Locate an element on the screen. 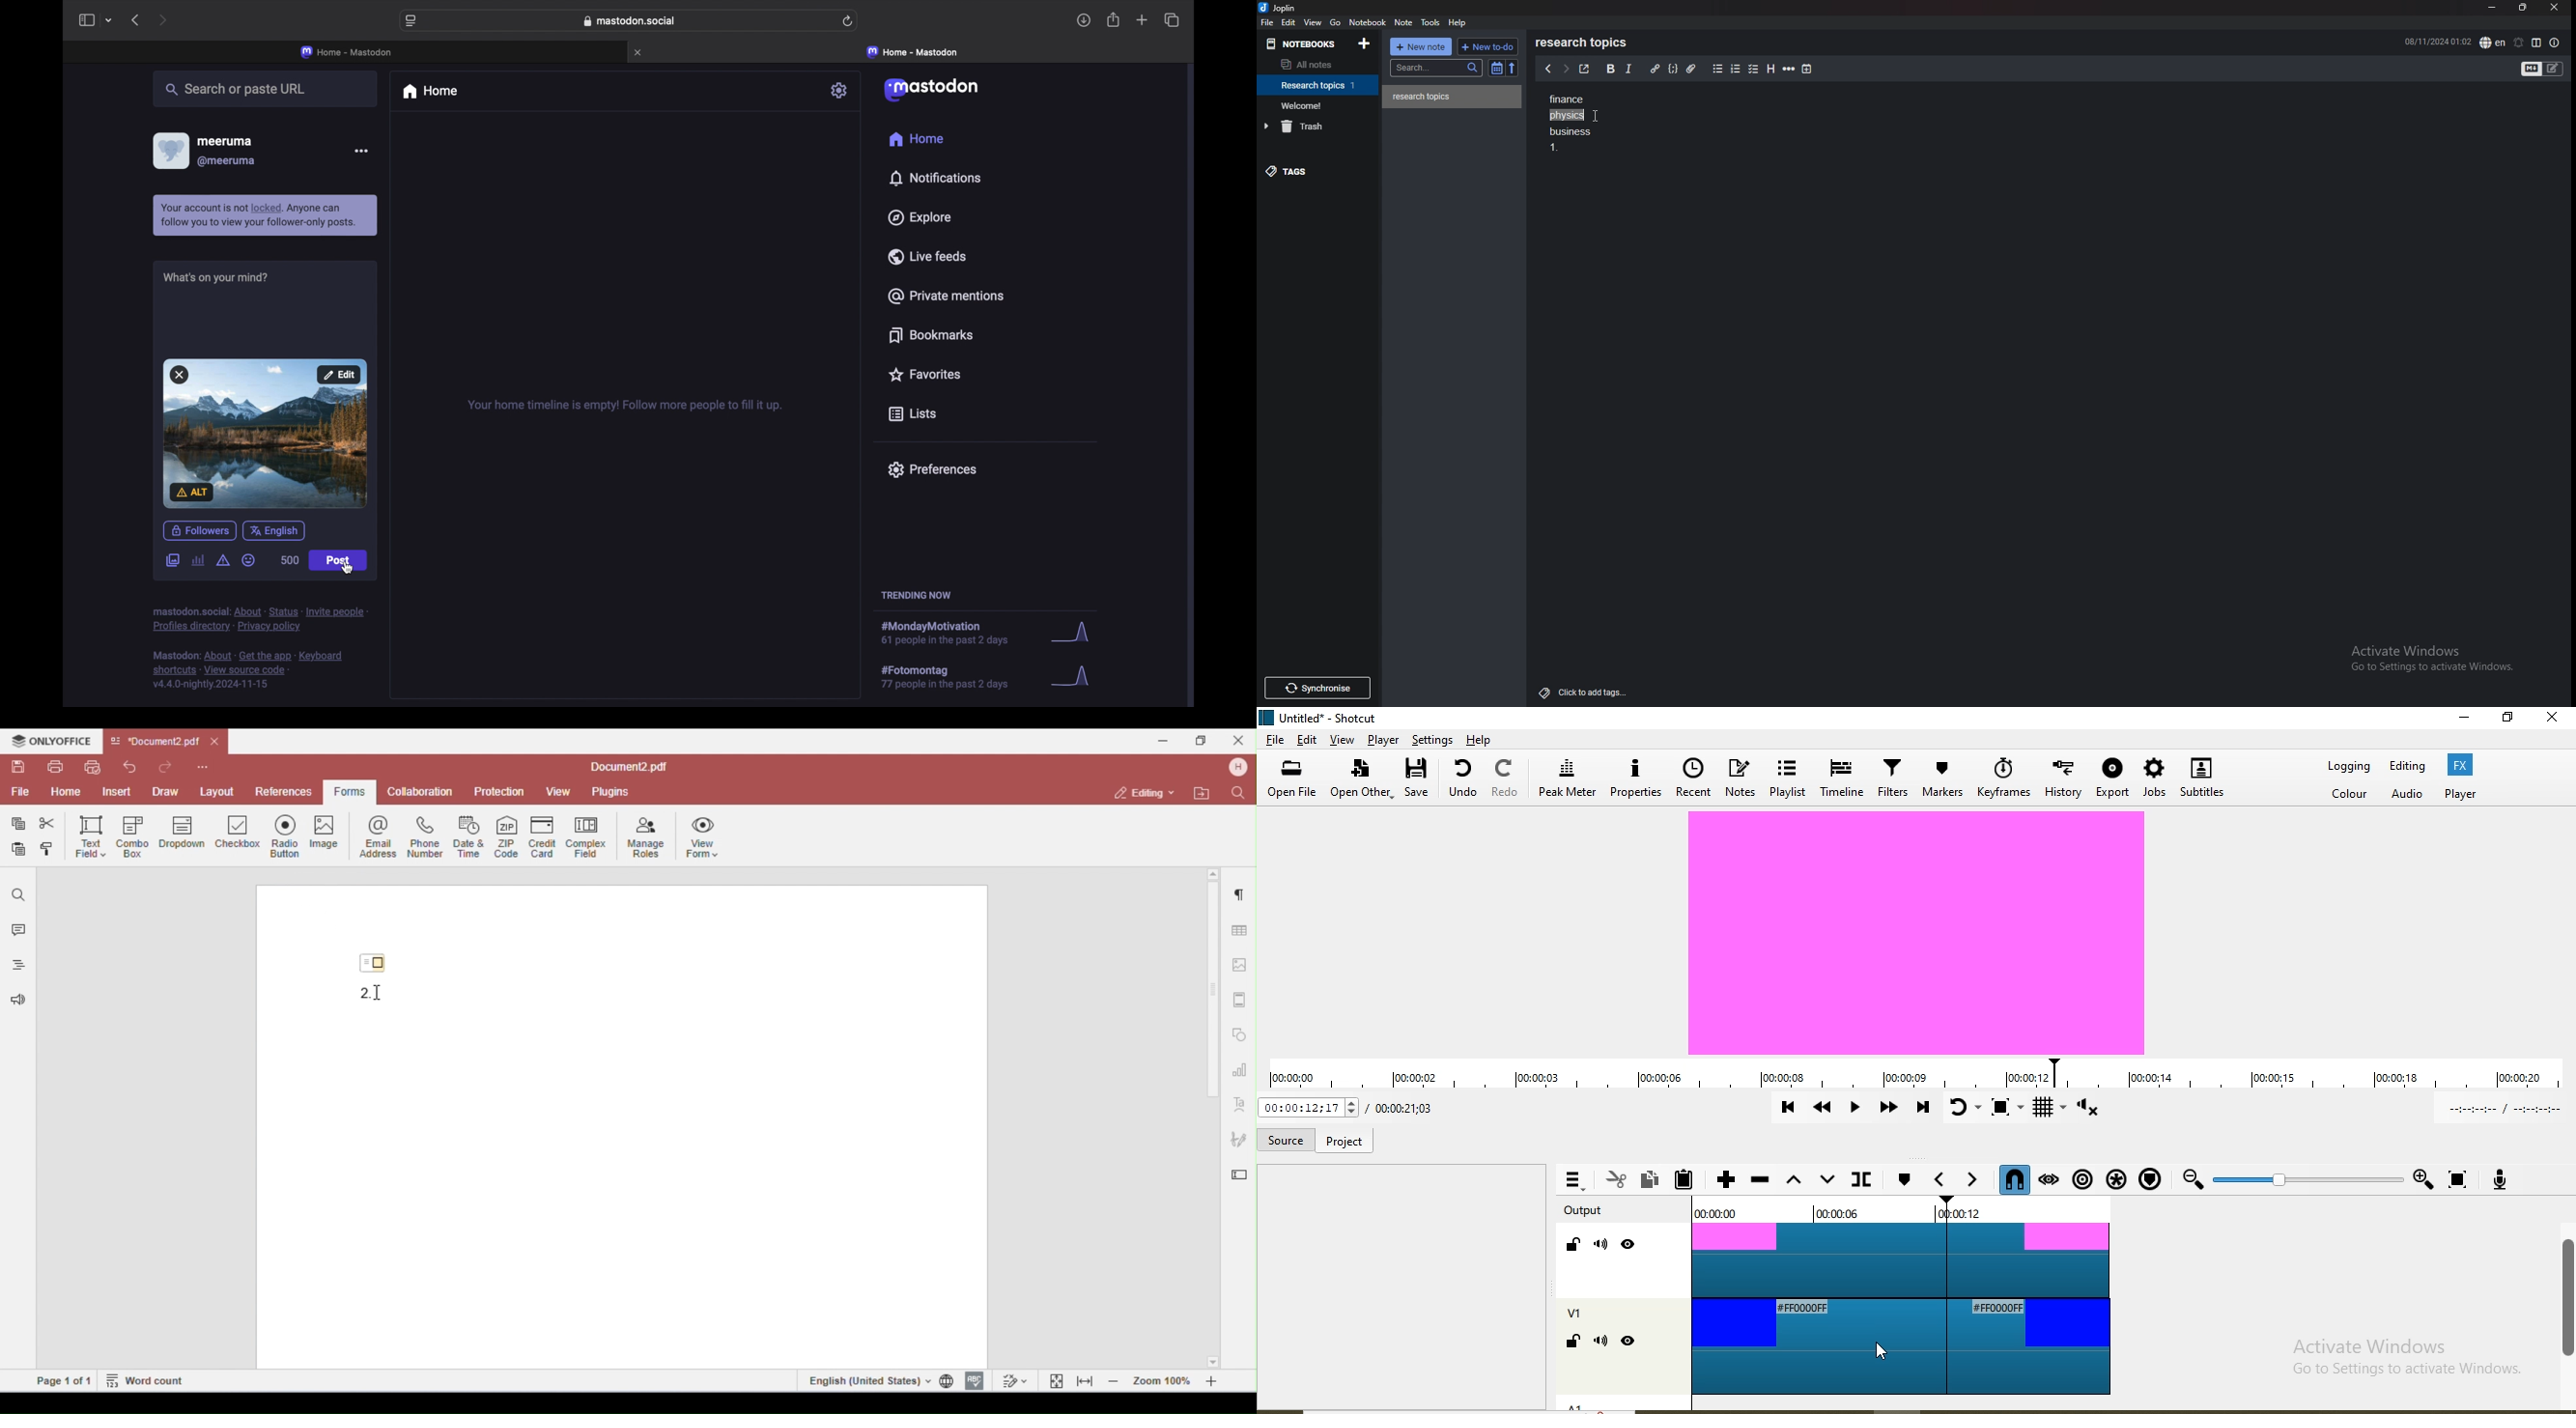  edit is located at coordinates (1306, 740).